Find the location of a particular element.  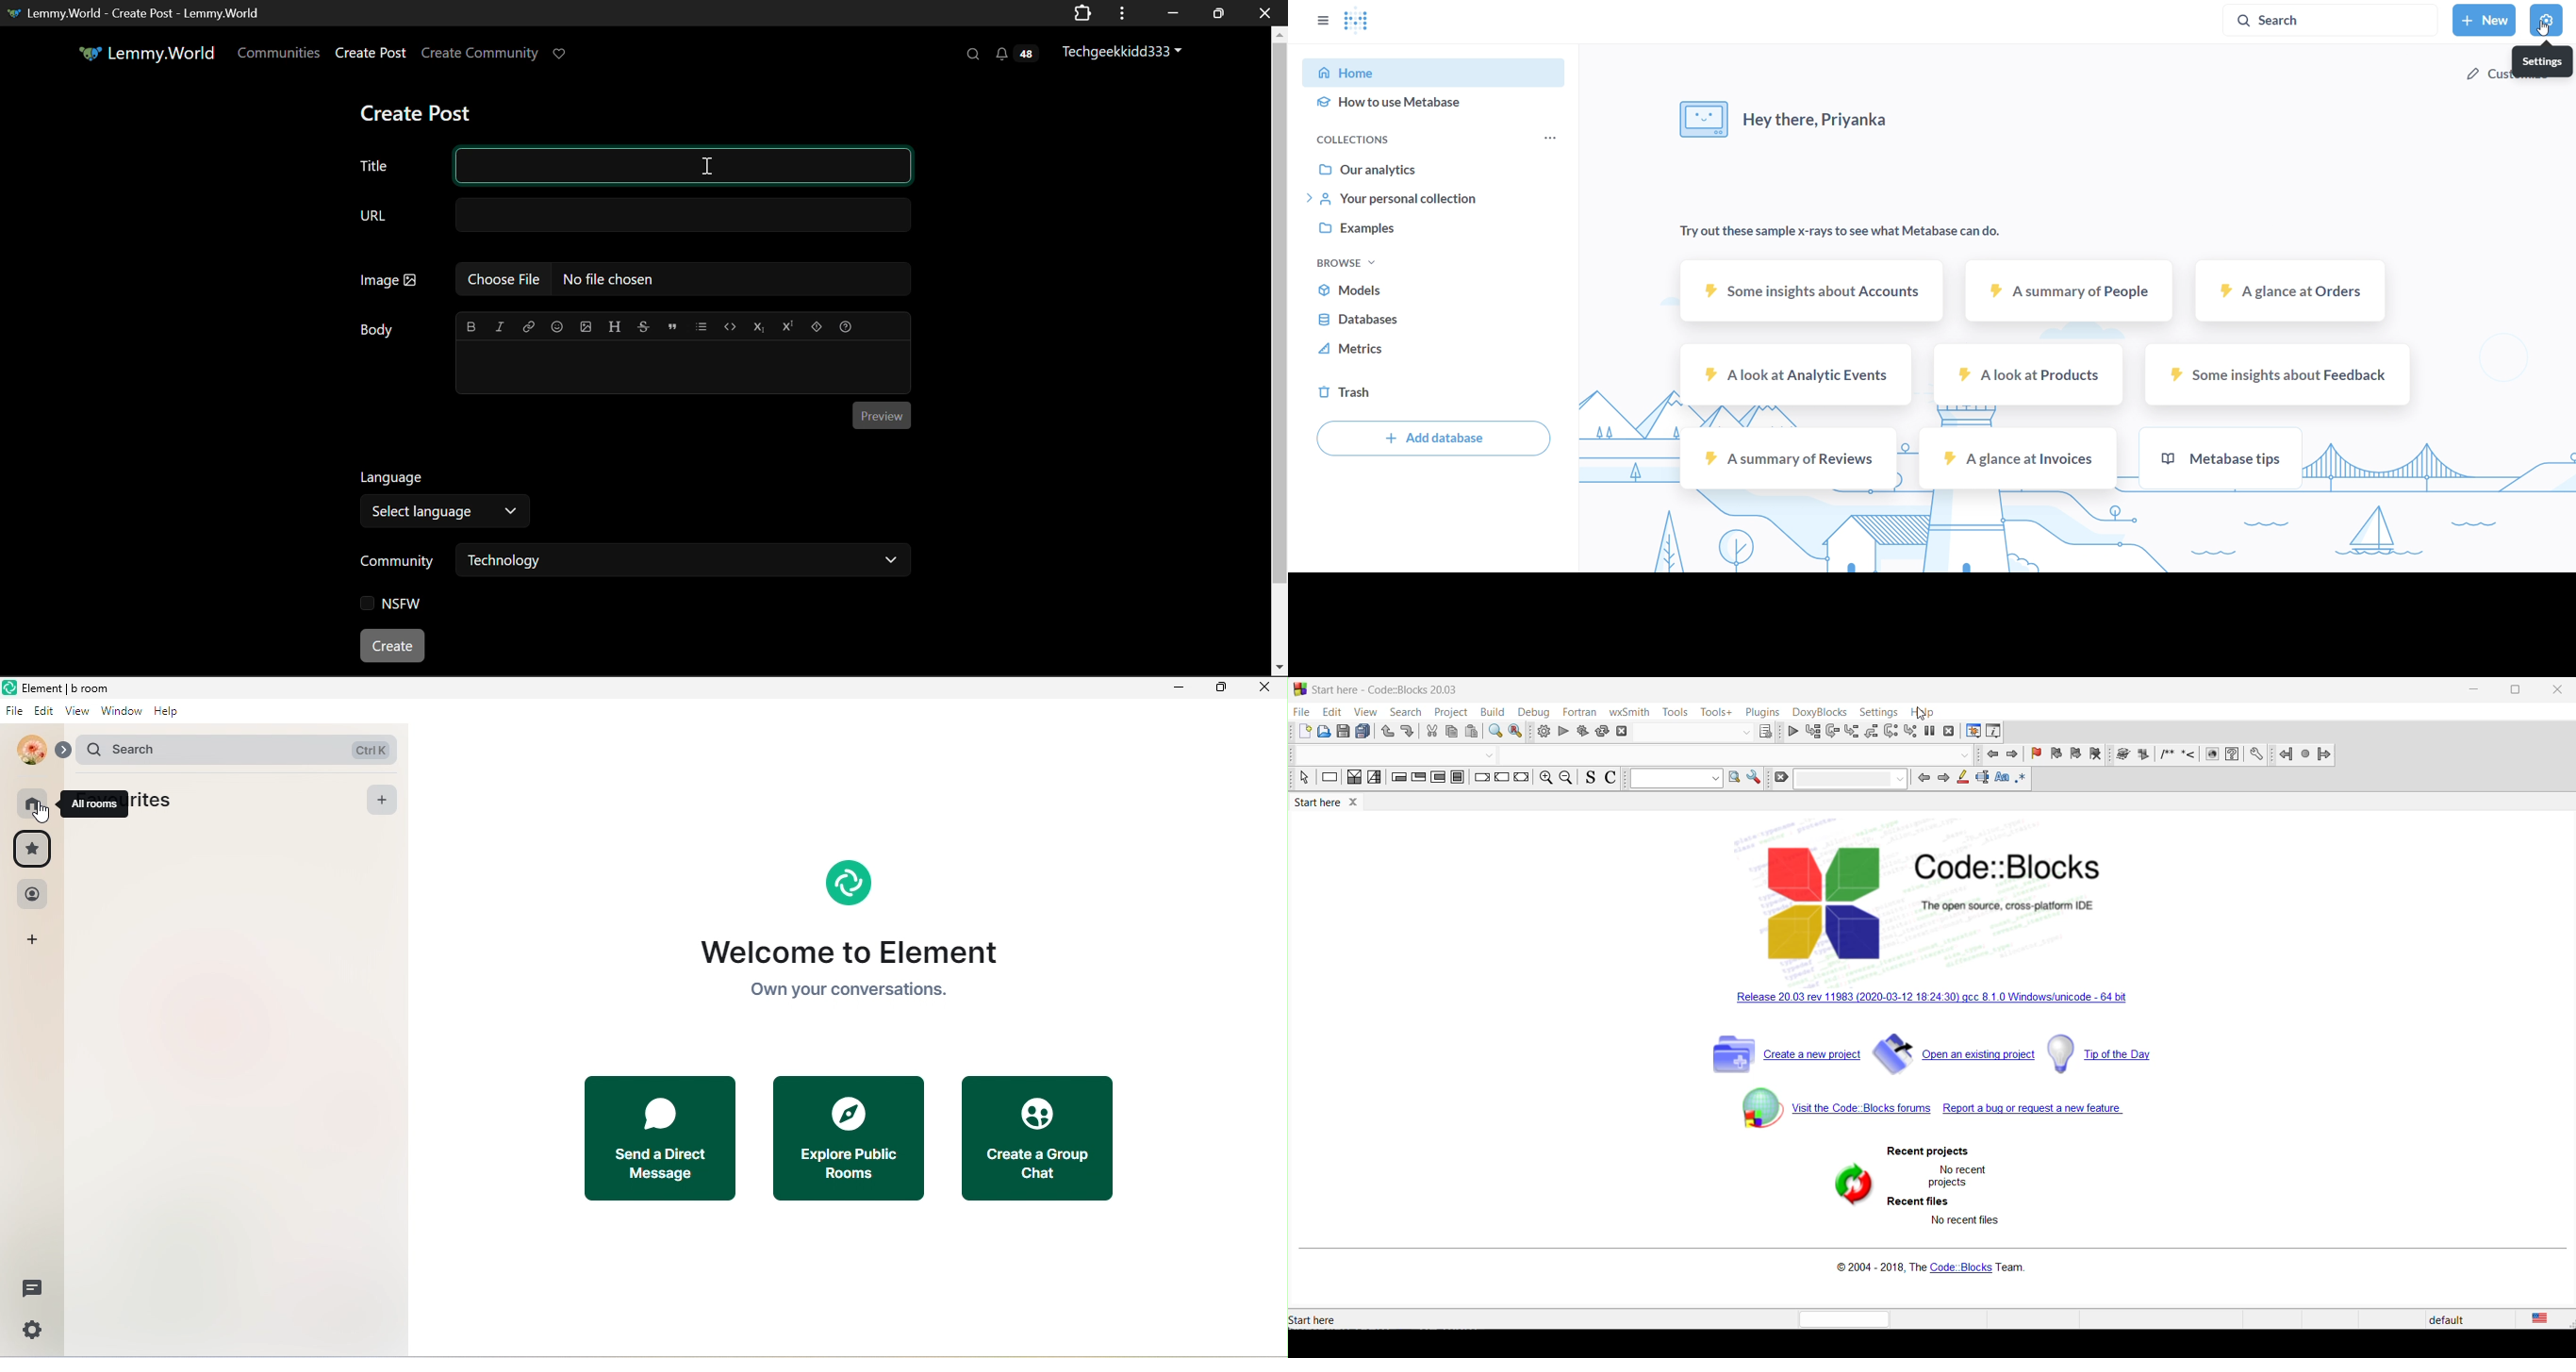

remove bookmark is located at coordinates (2095, 755).